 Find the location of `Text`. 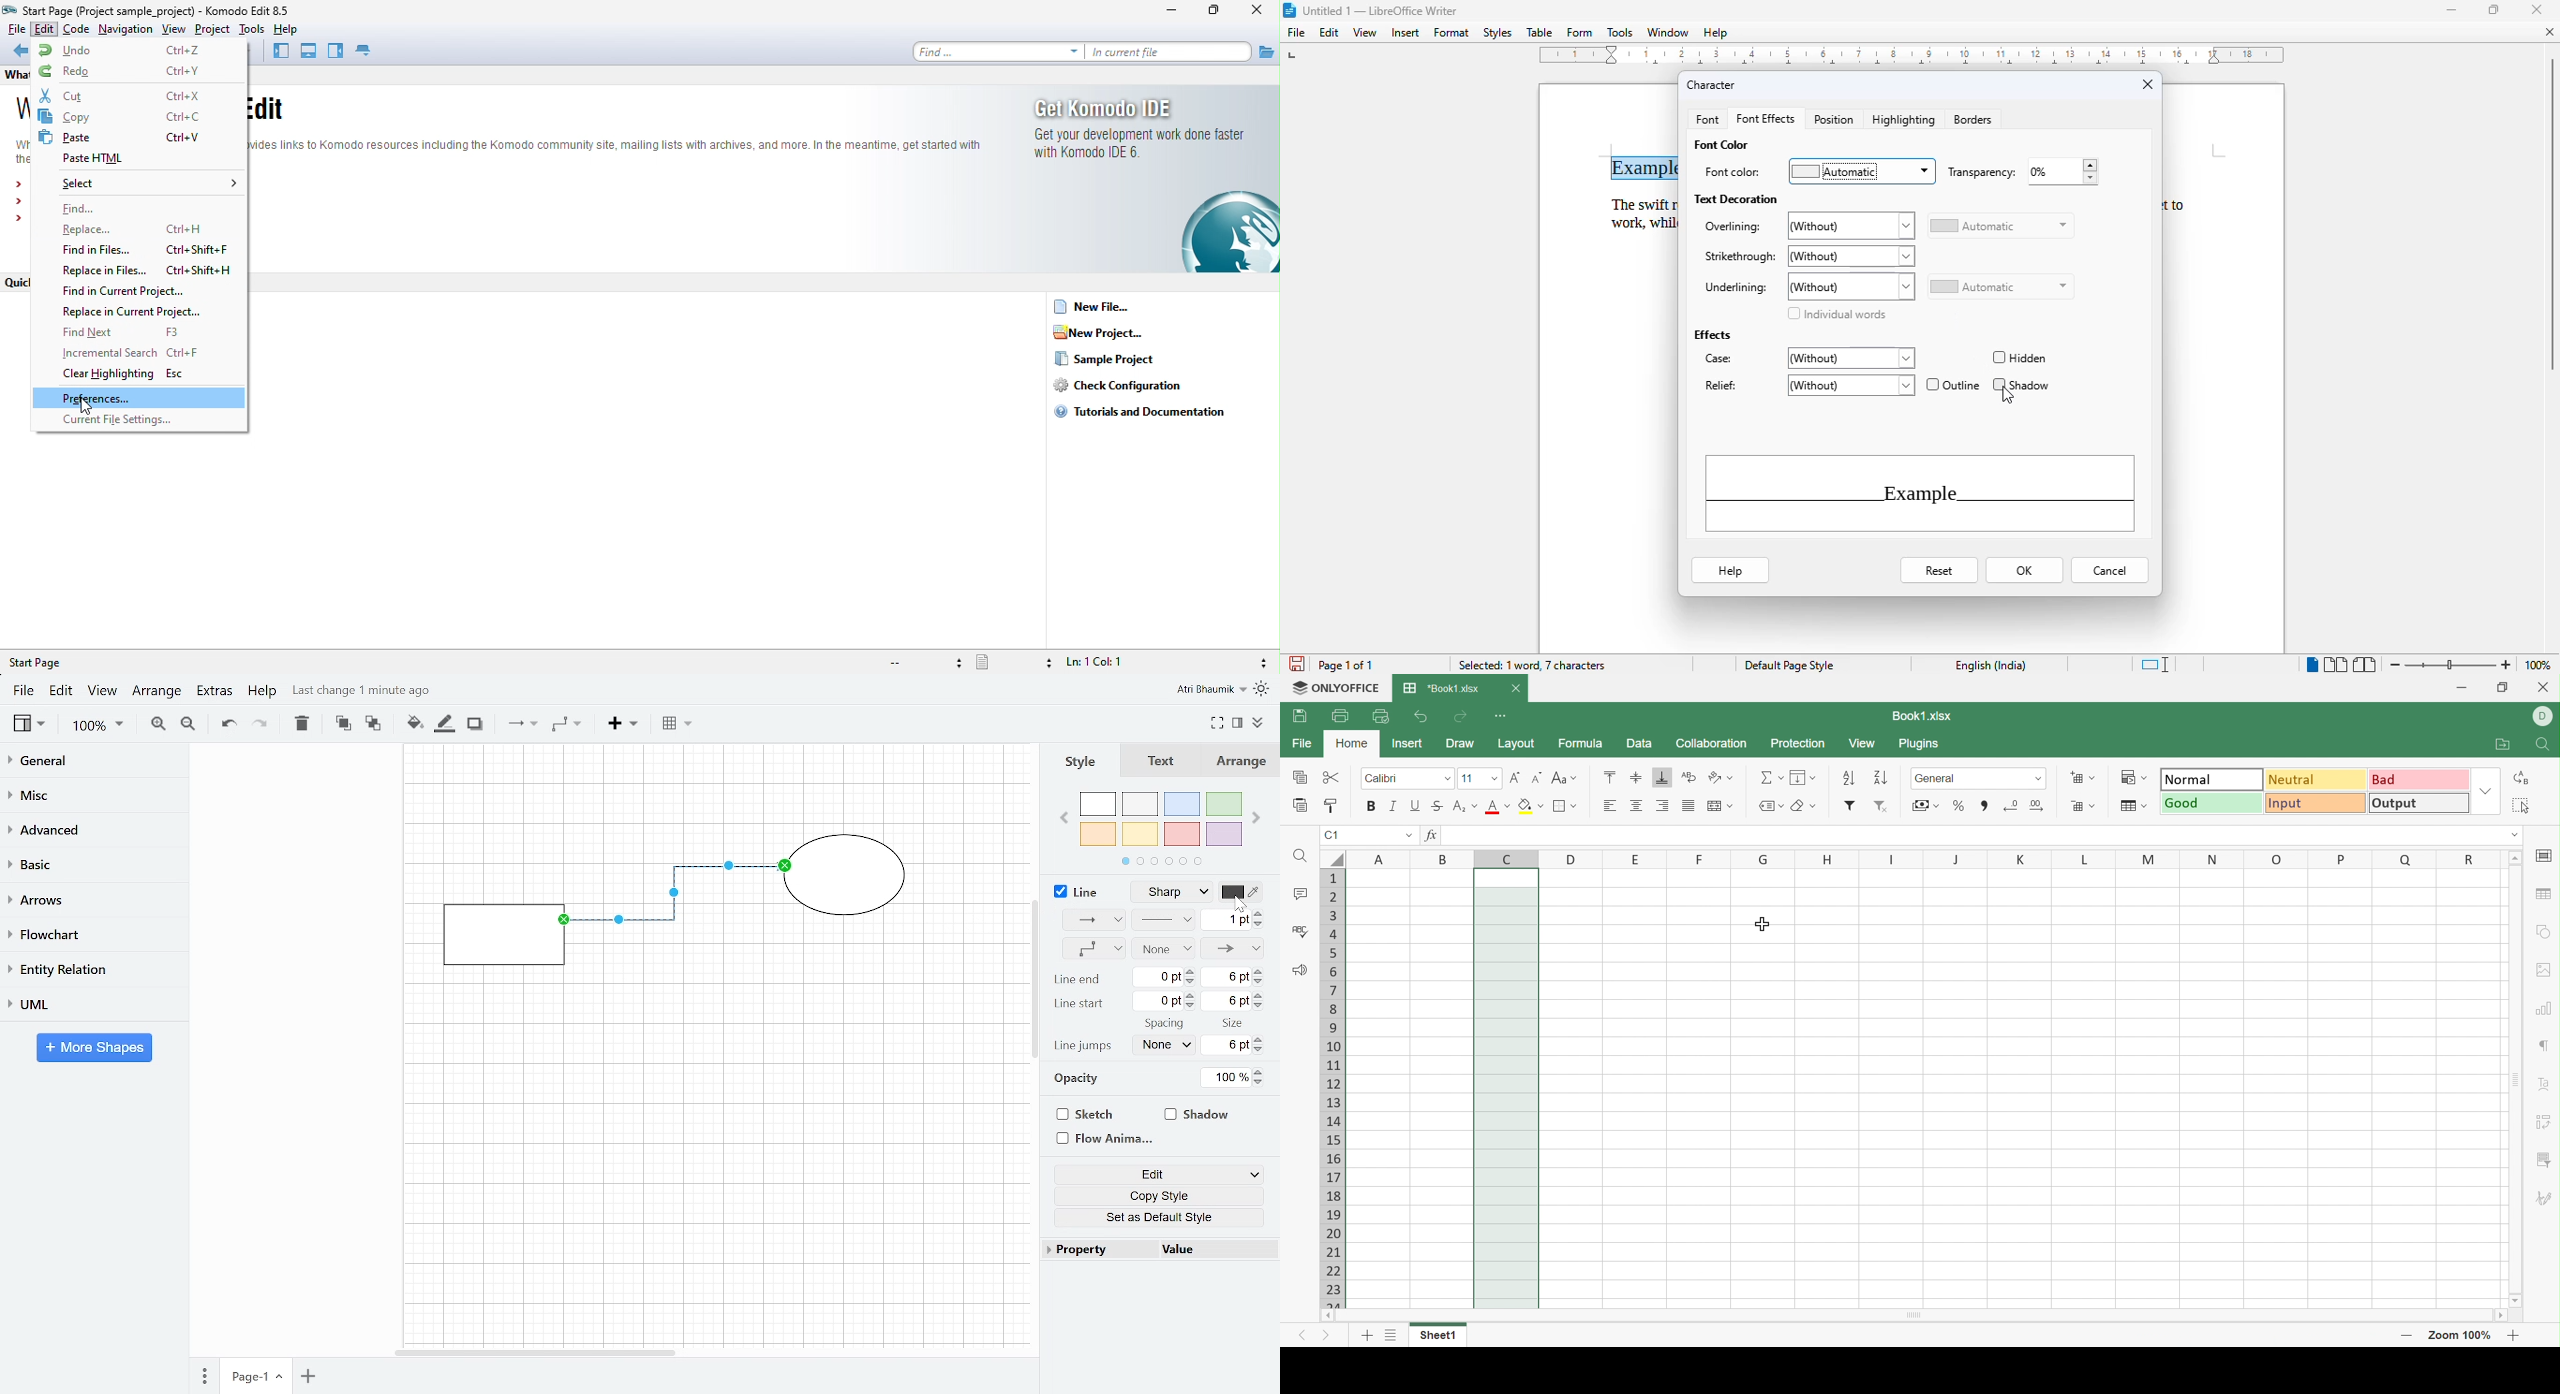

Text is located at coordinates (1164, 762).